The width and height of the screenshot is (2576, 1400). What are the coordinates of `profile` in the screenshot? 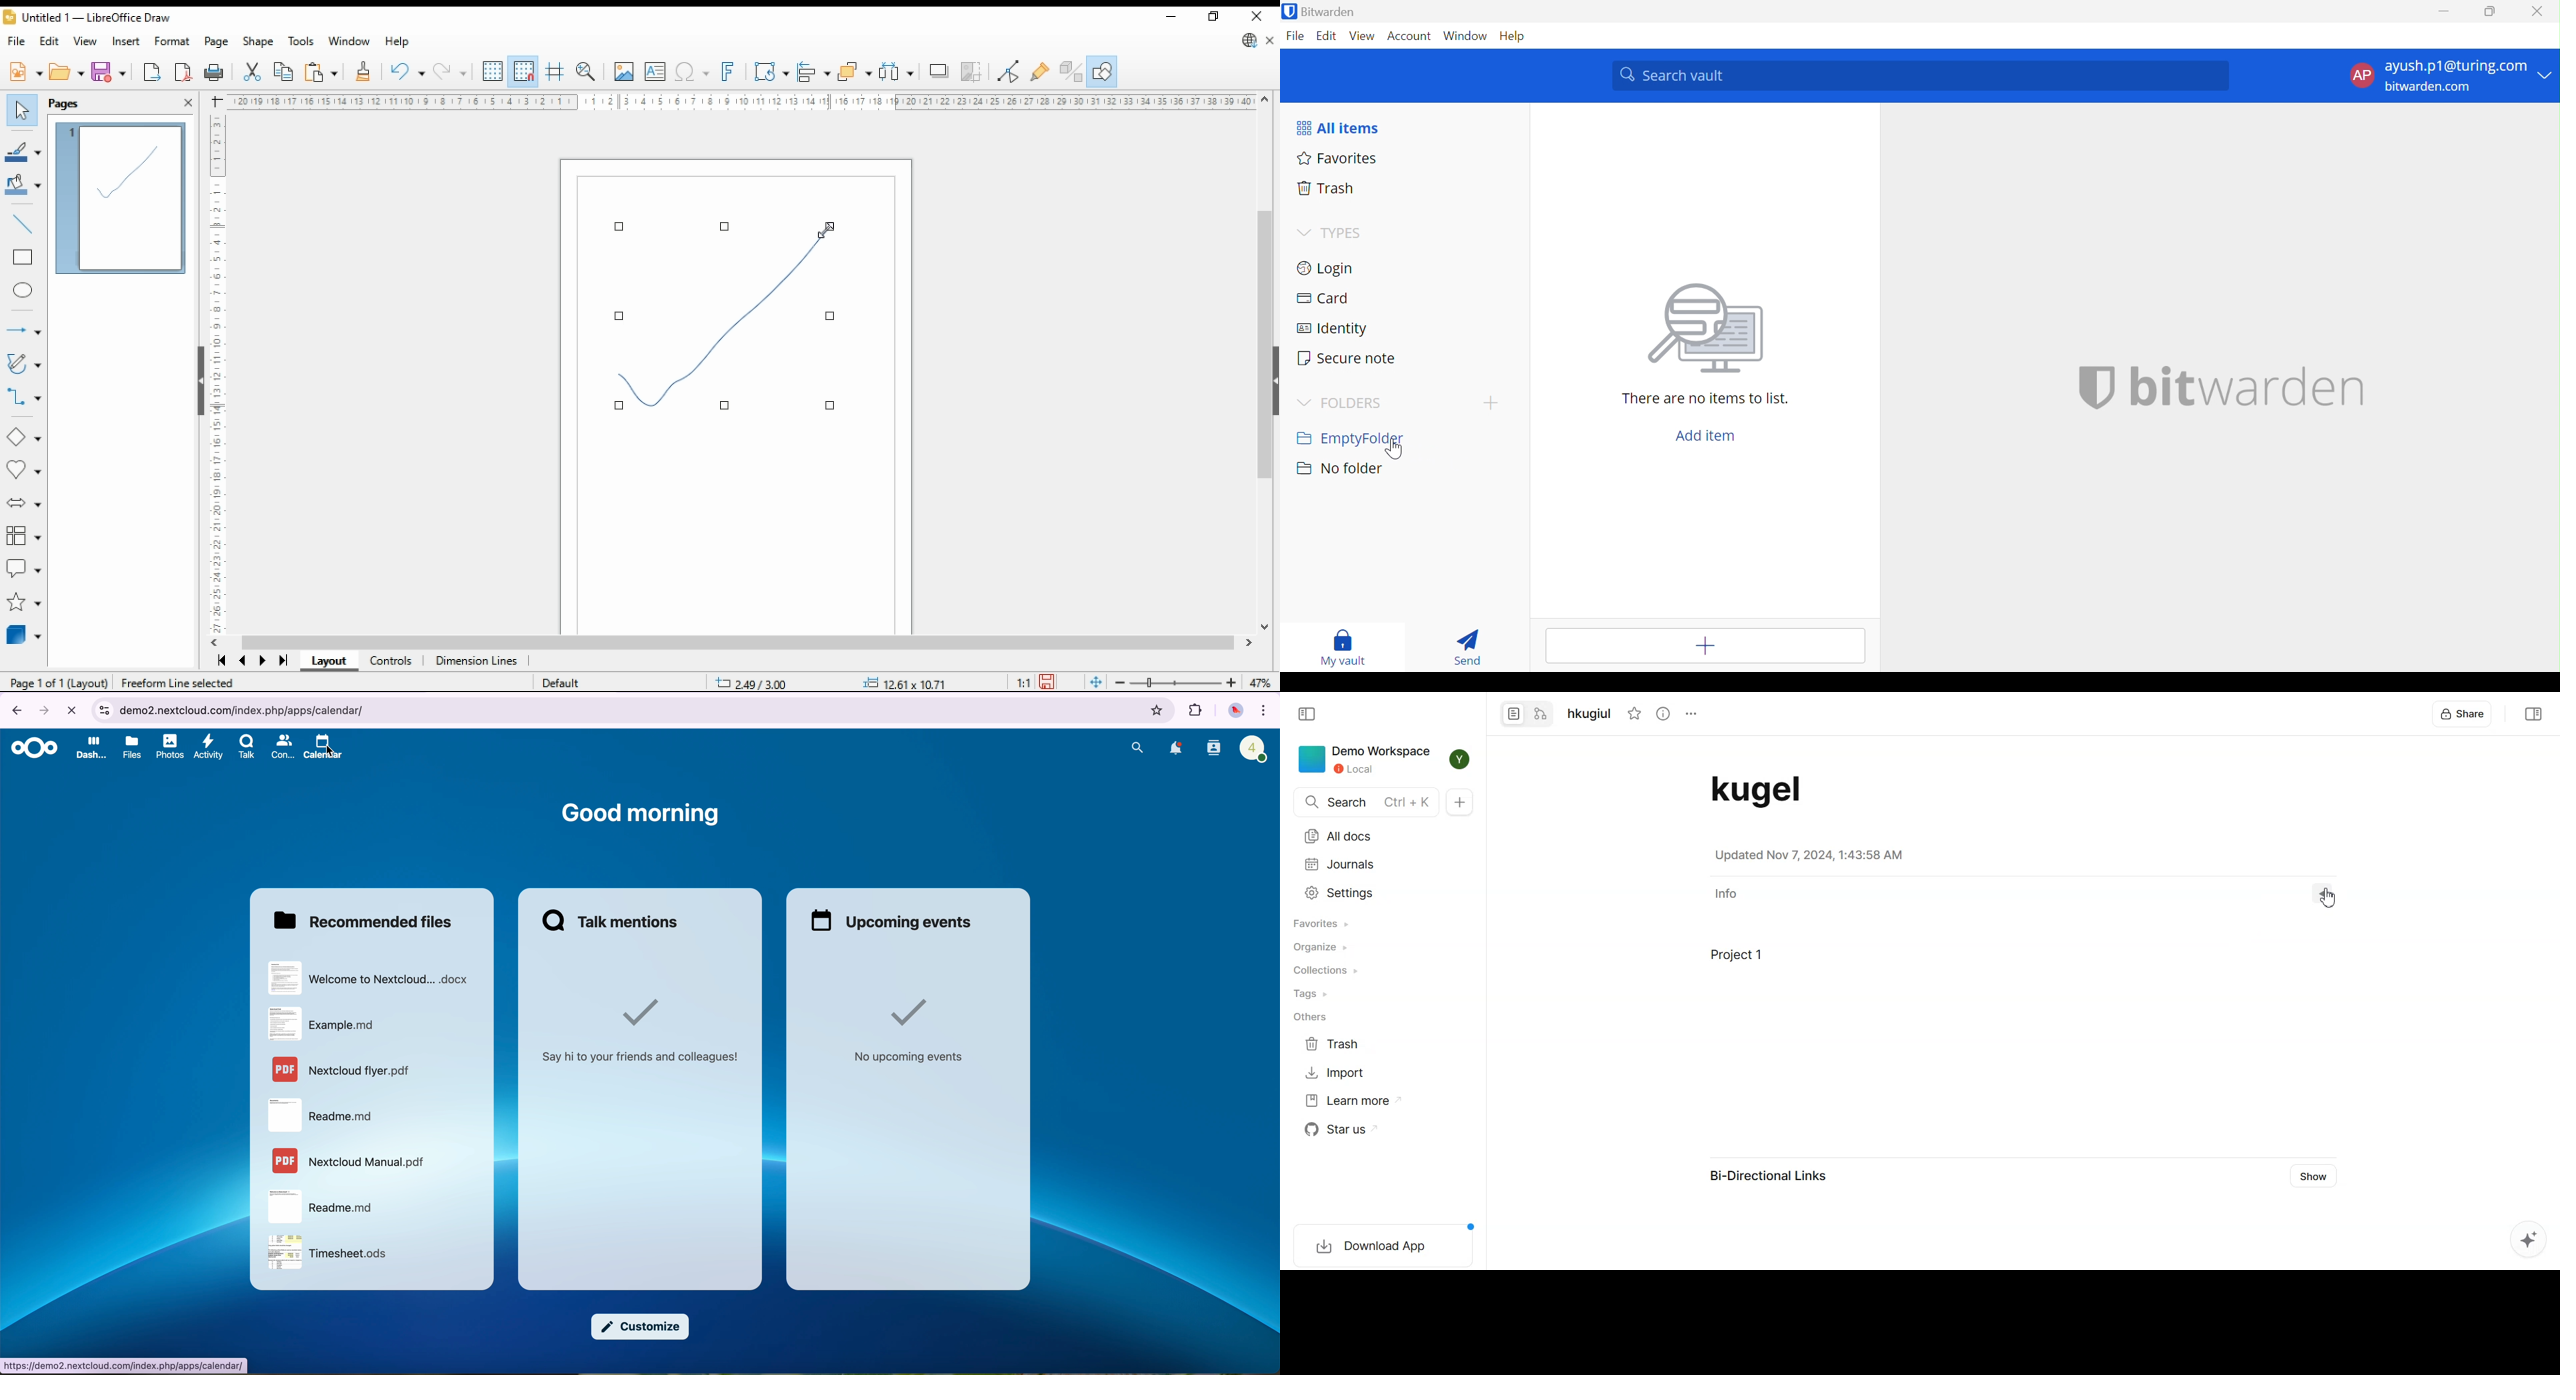 It's located at (1253, 748).